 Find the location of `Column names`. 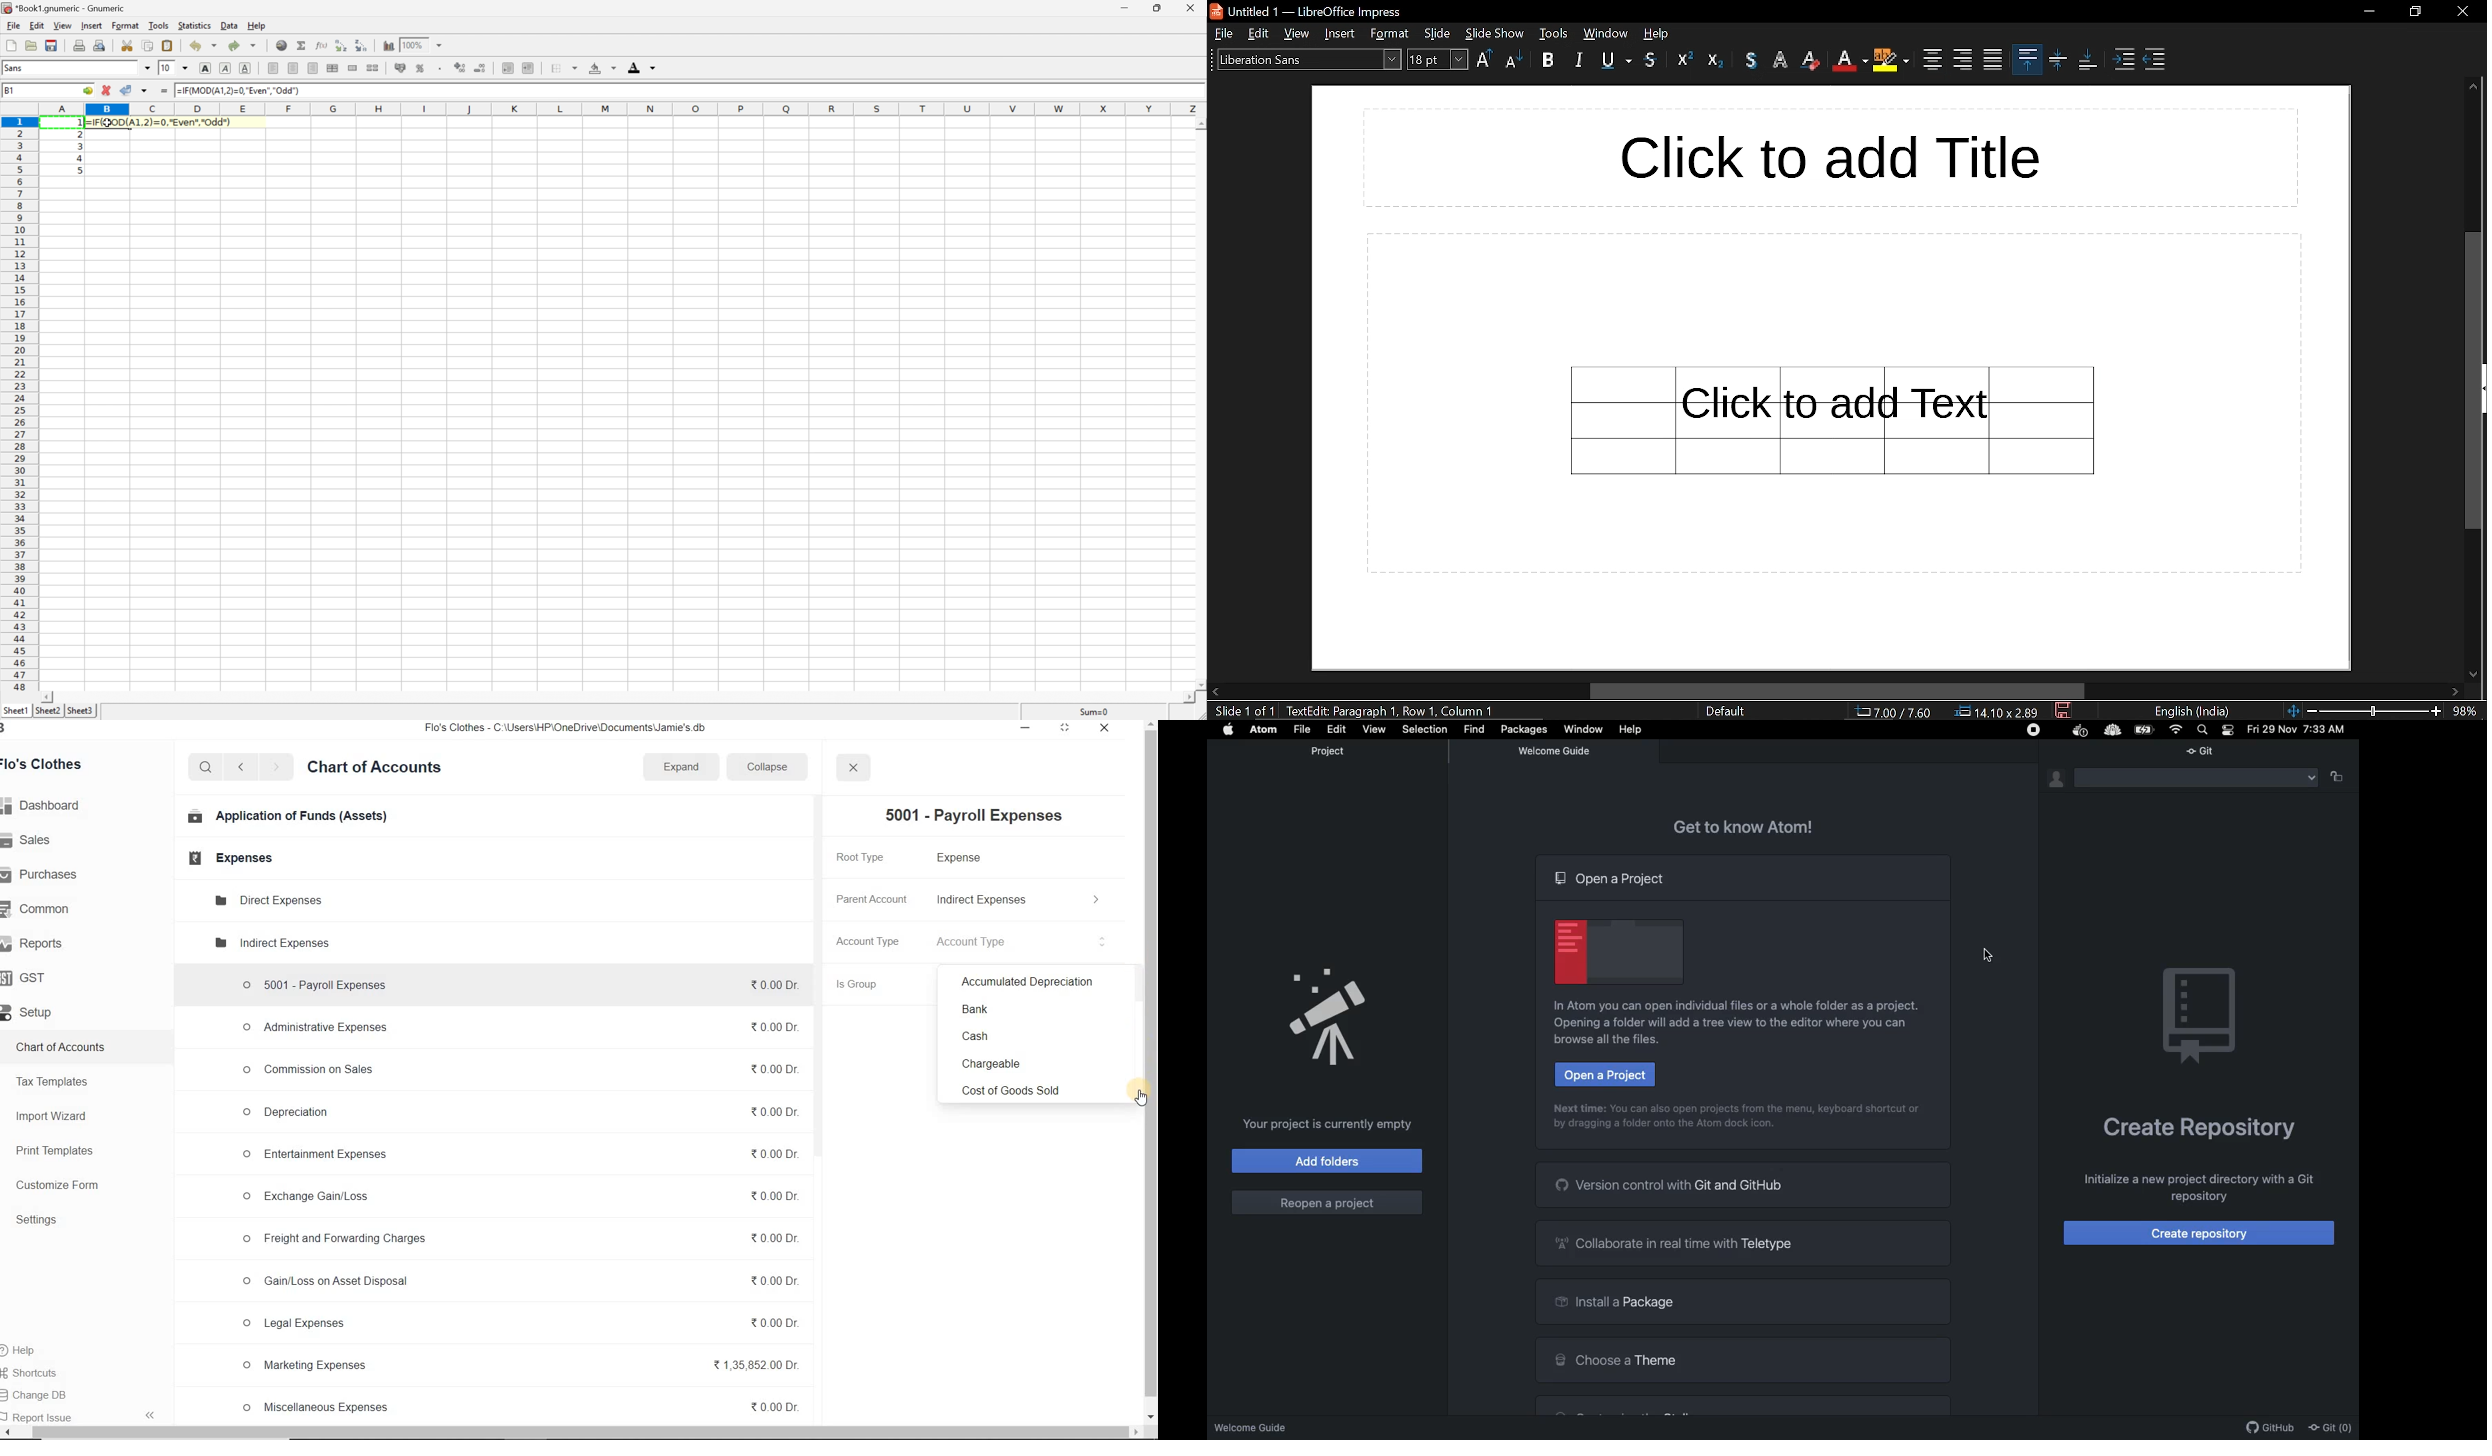

Column names is located at coordinates (623, 108).